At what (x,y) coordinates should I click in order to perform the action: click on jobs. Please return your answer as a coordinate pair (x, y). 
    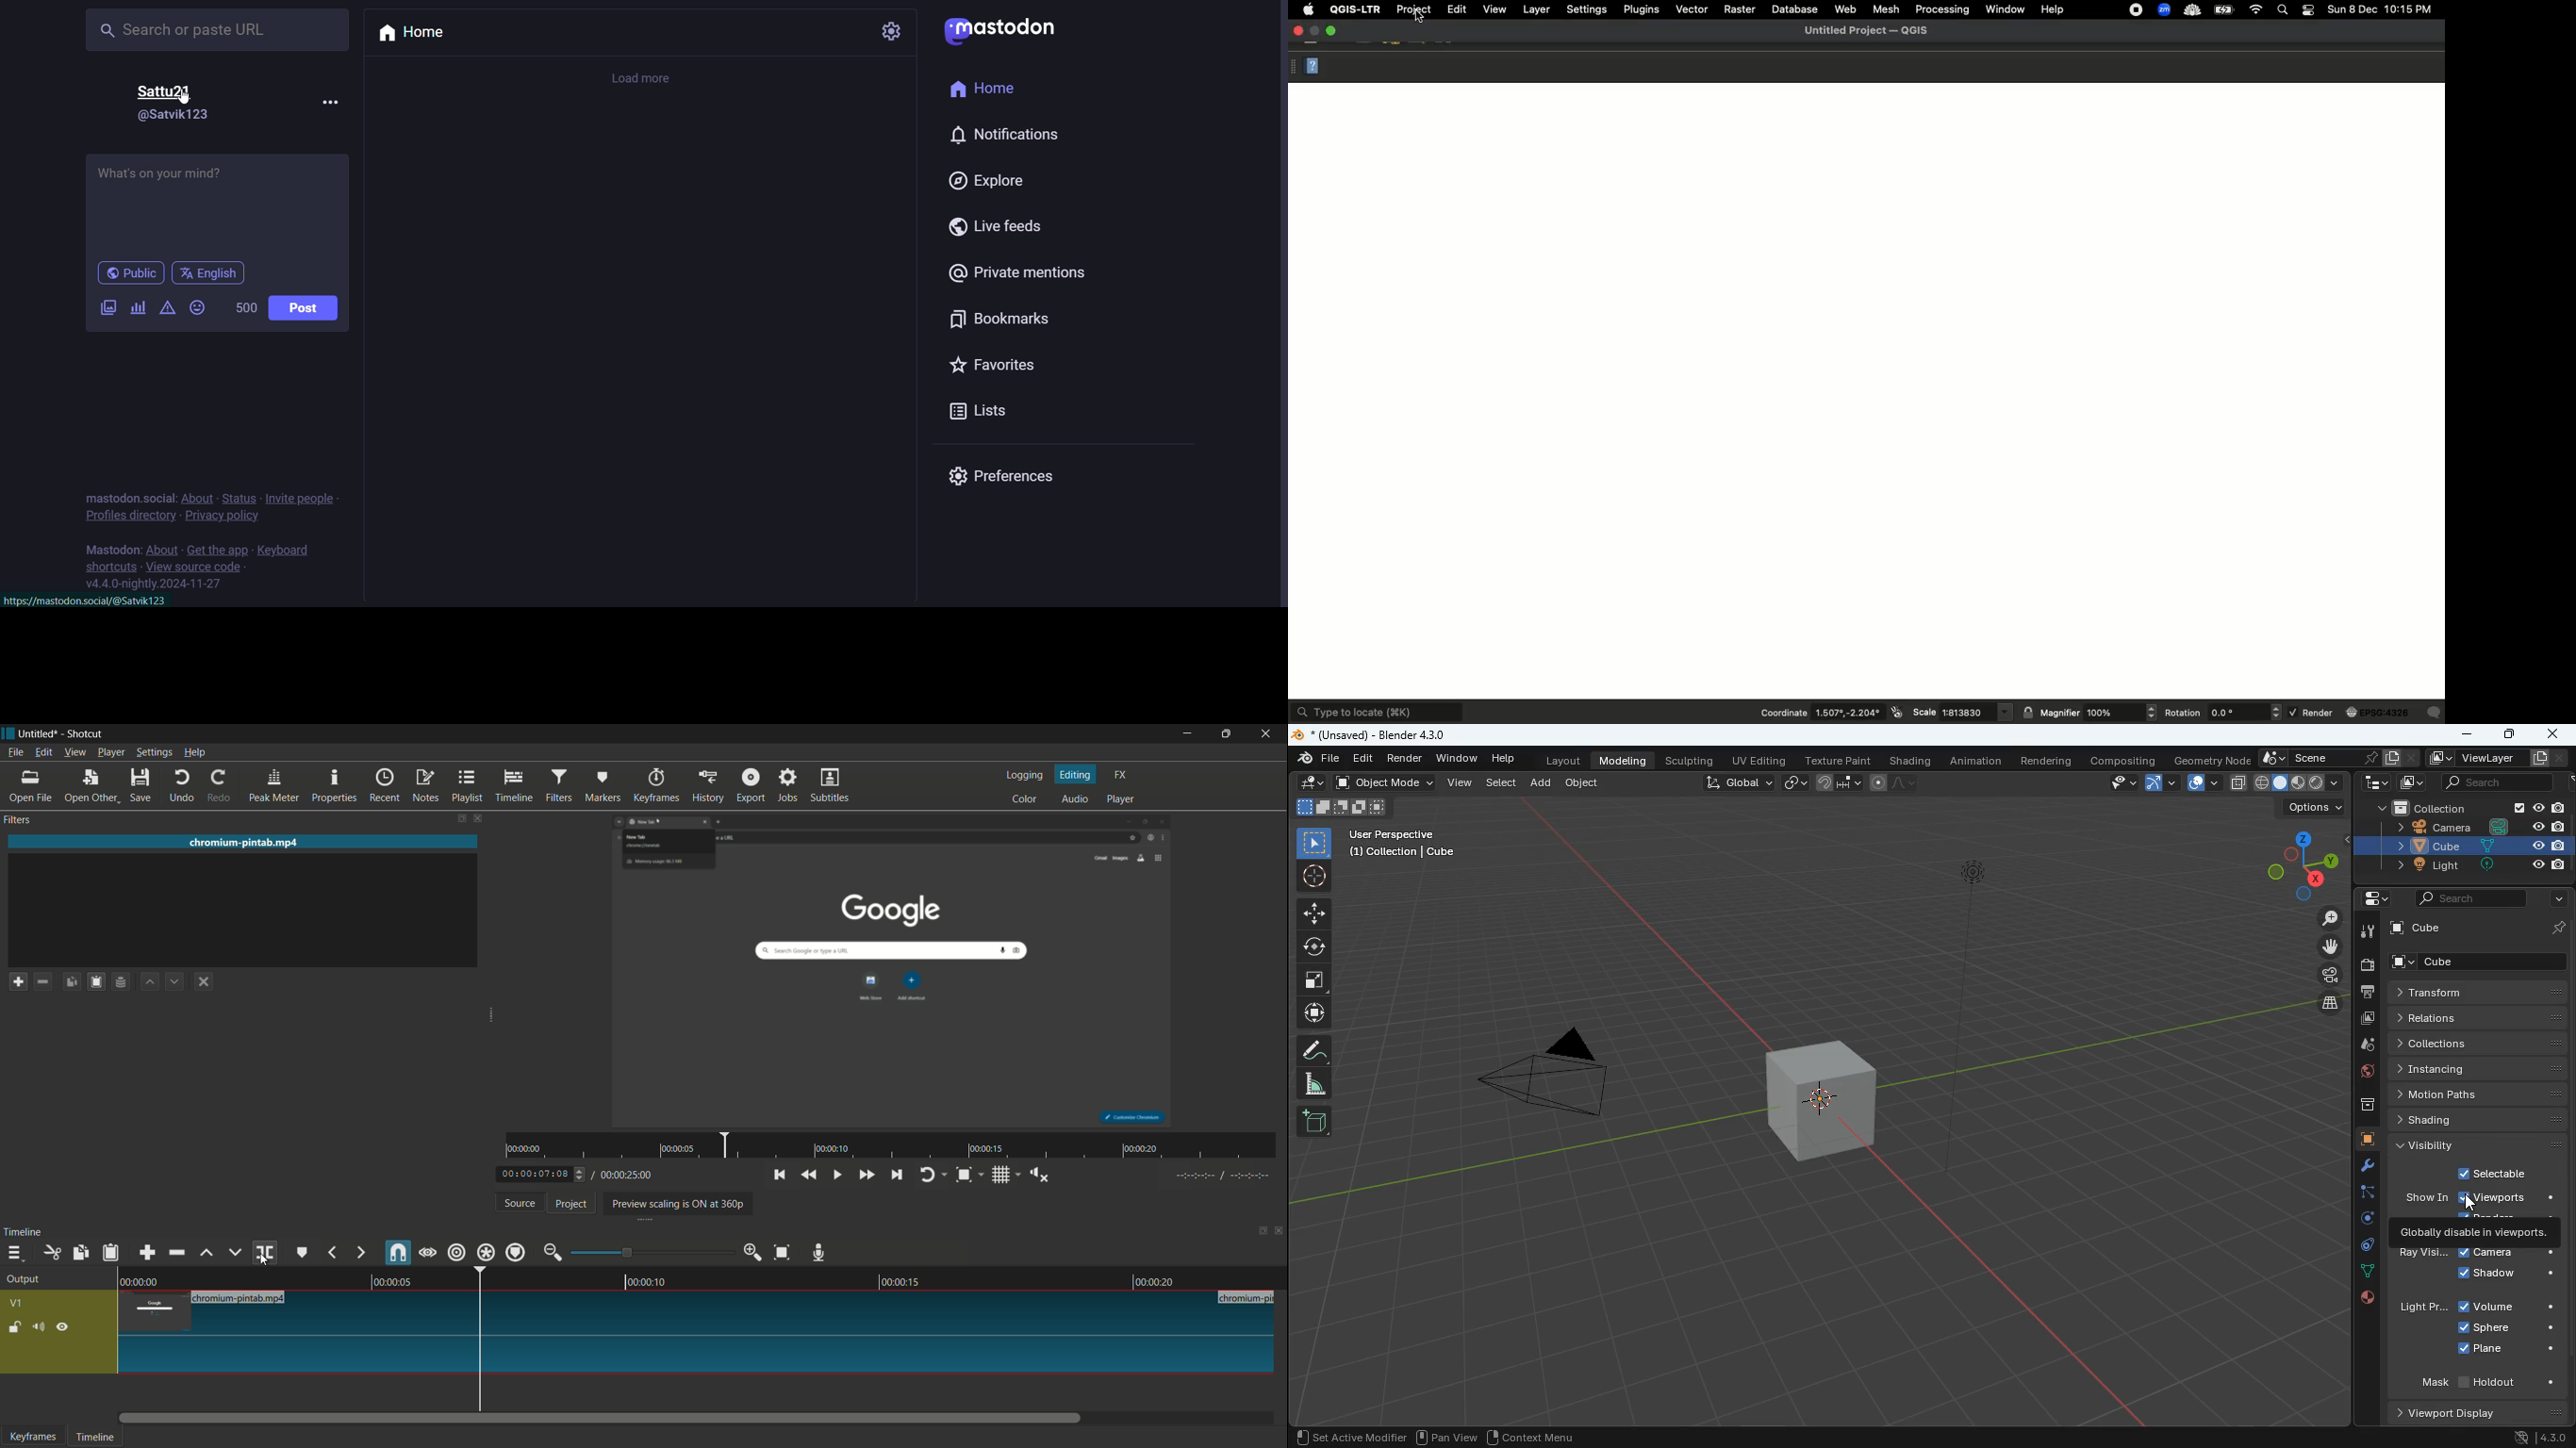
    Looking at the image, I should click on (787, 785).